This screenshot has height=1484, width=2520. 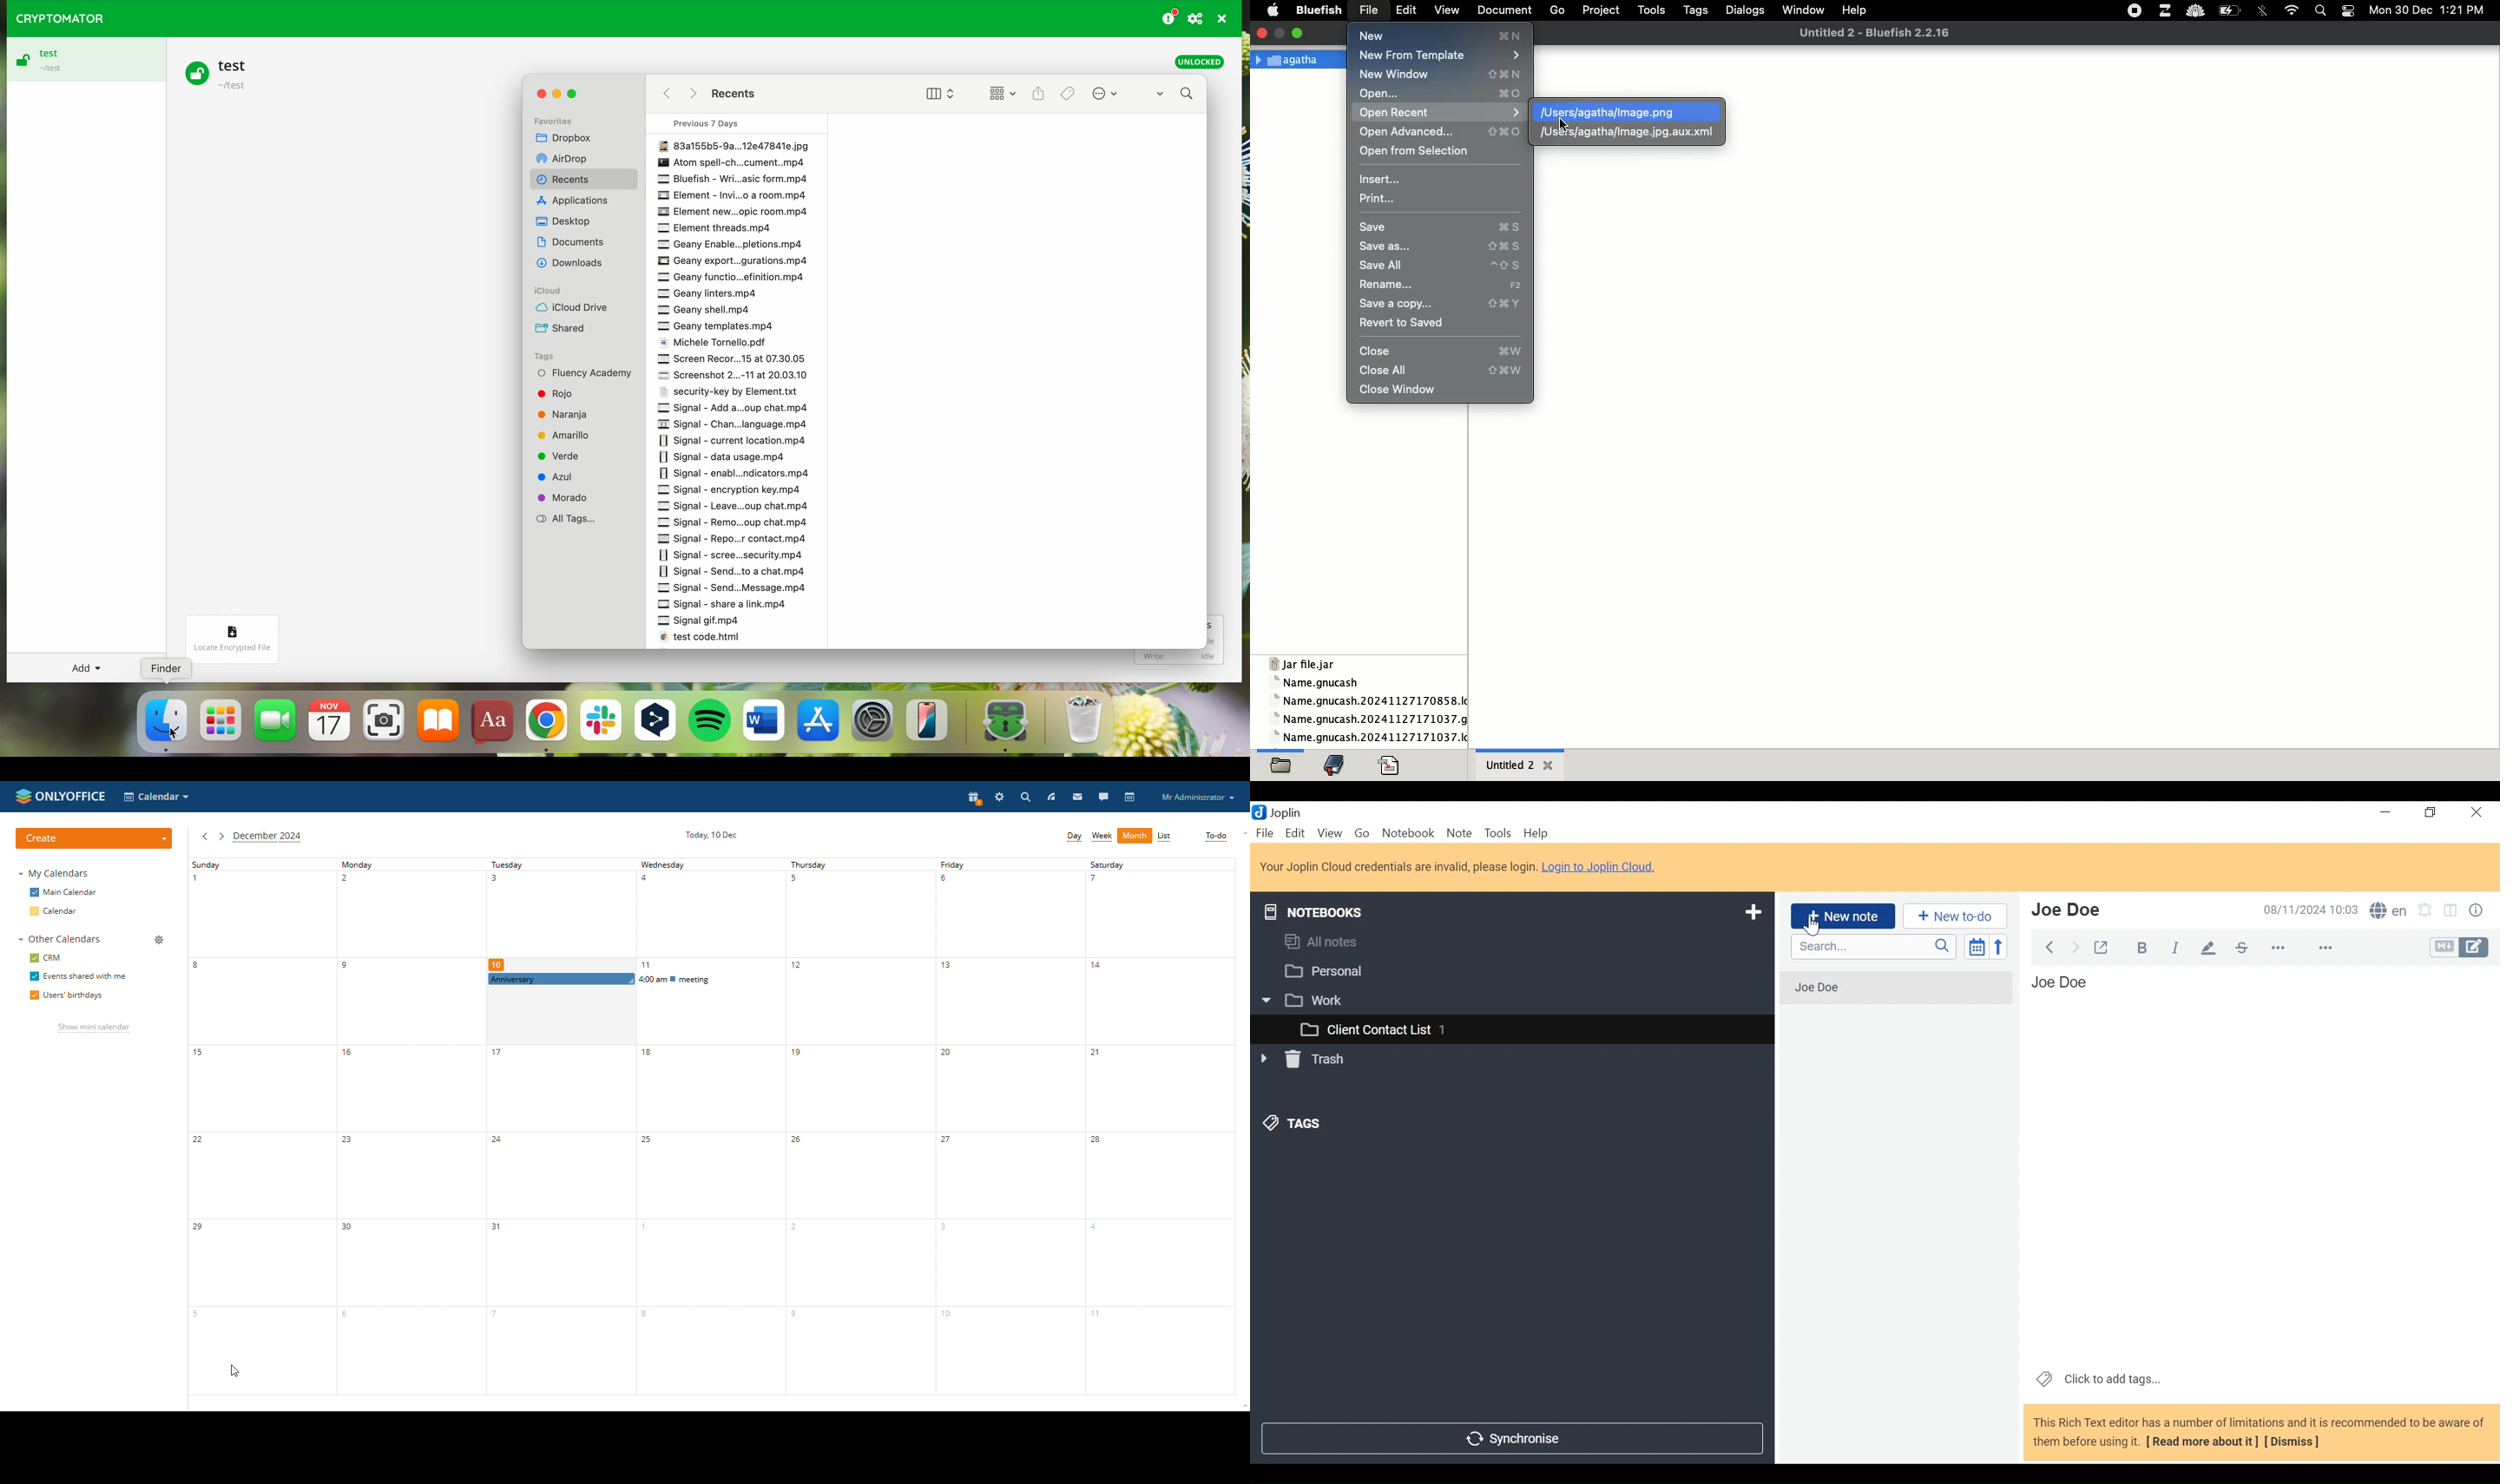 I want to click on rename, so click(x=1441, y=284).